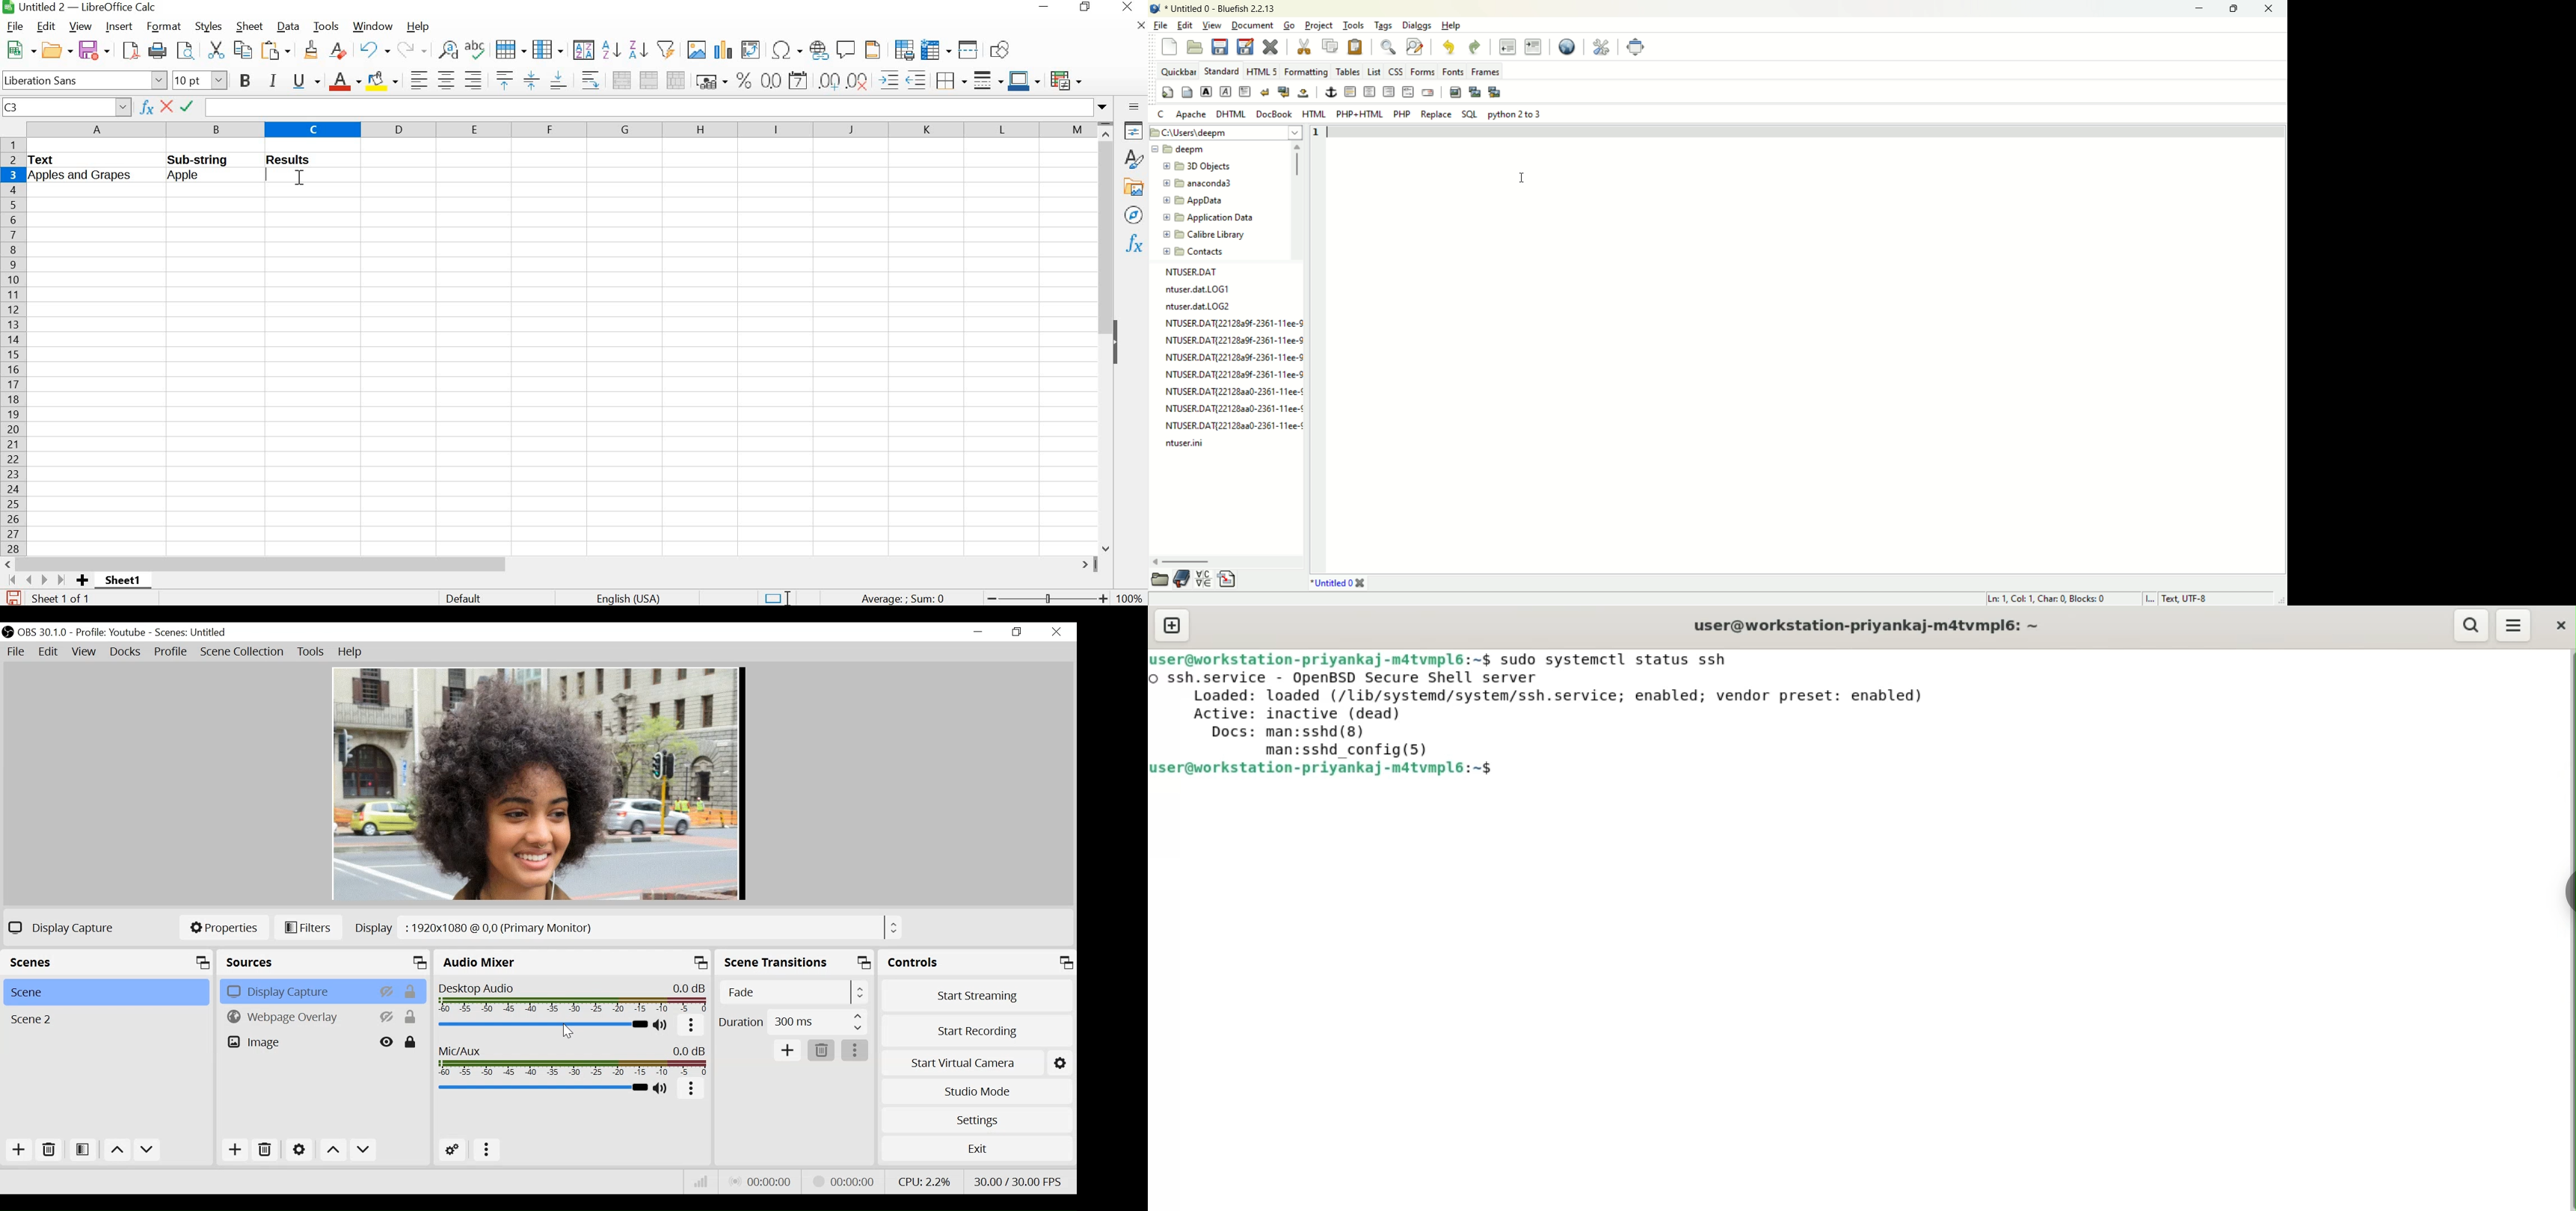 Image resolution: width=2576 pixels, height=1232 pixels. What do you see at coordinates (574, 1060) in the screenshot?
I see `Mic/Aux` at bounding box center [574, 1060].